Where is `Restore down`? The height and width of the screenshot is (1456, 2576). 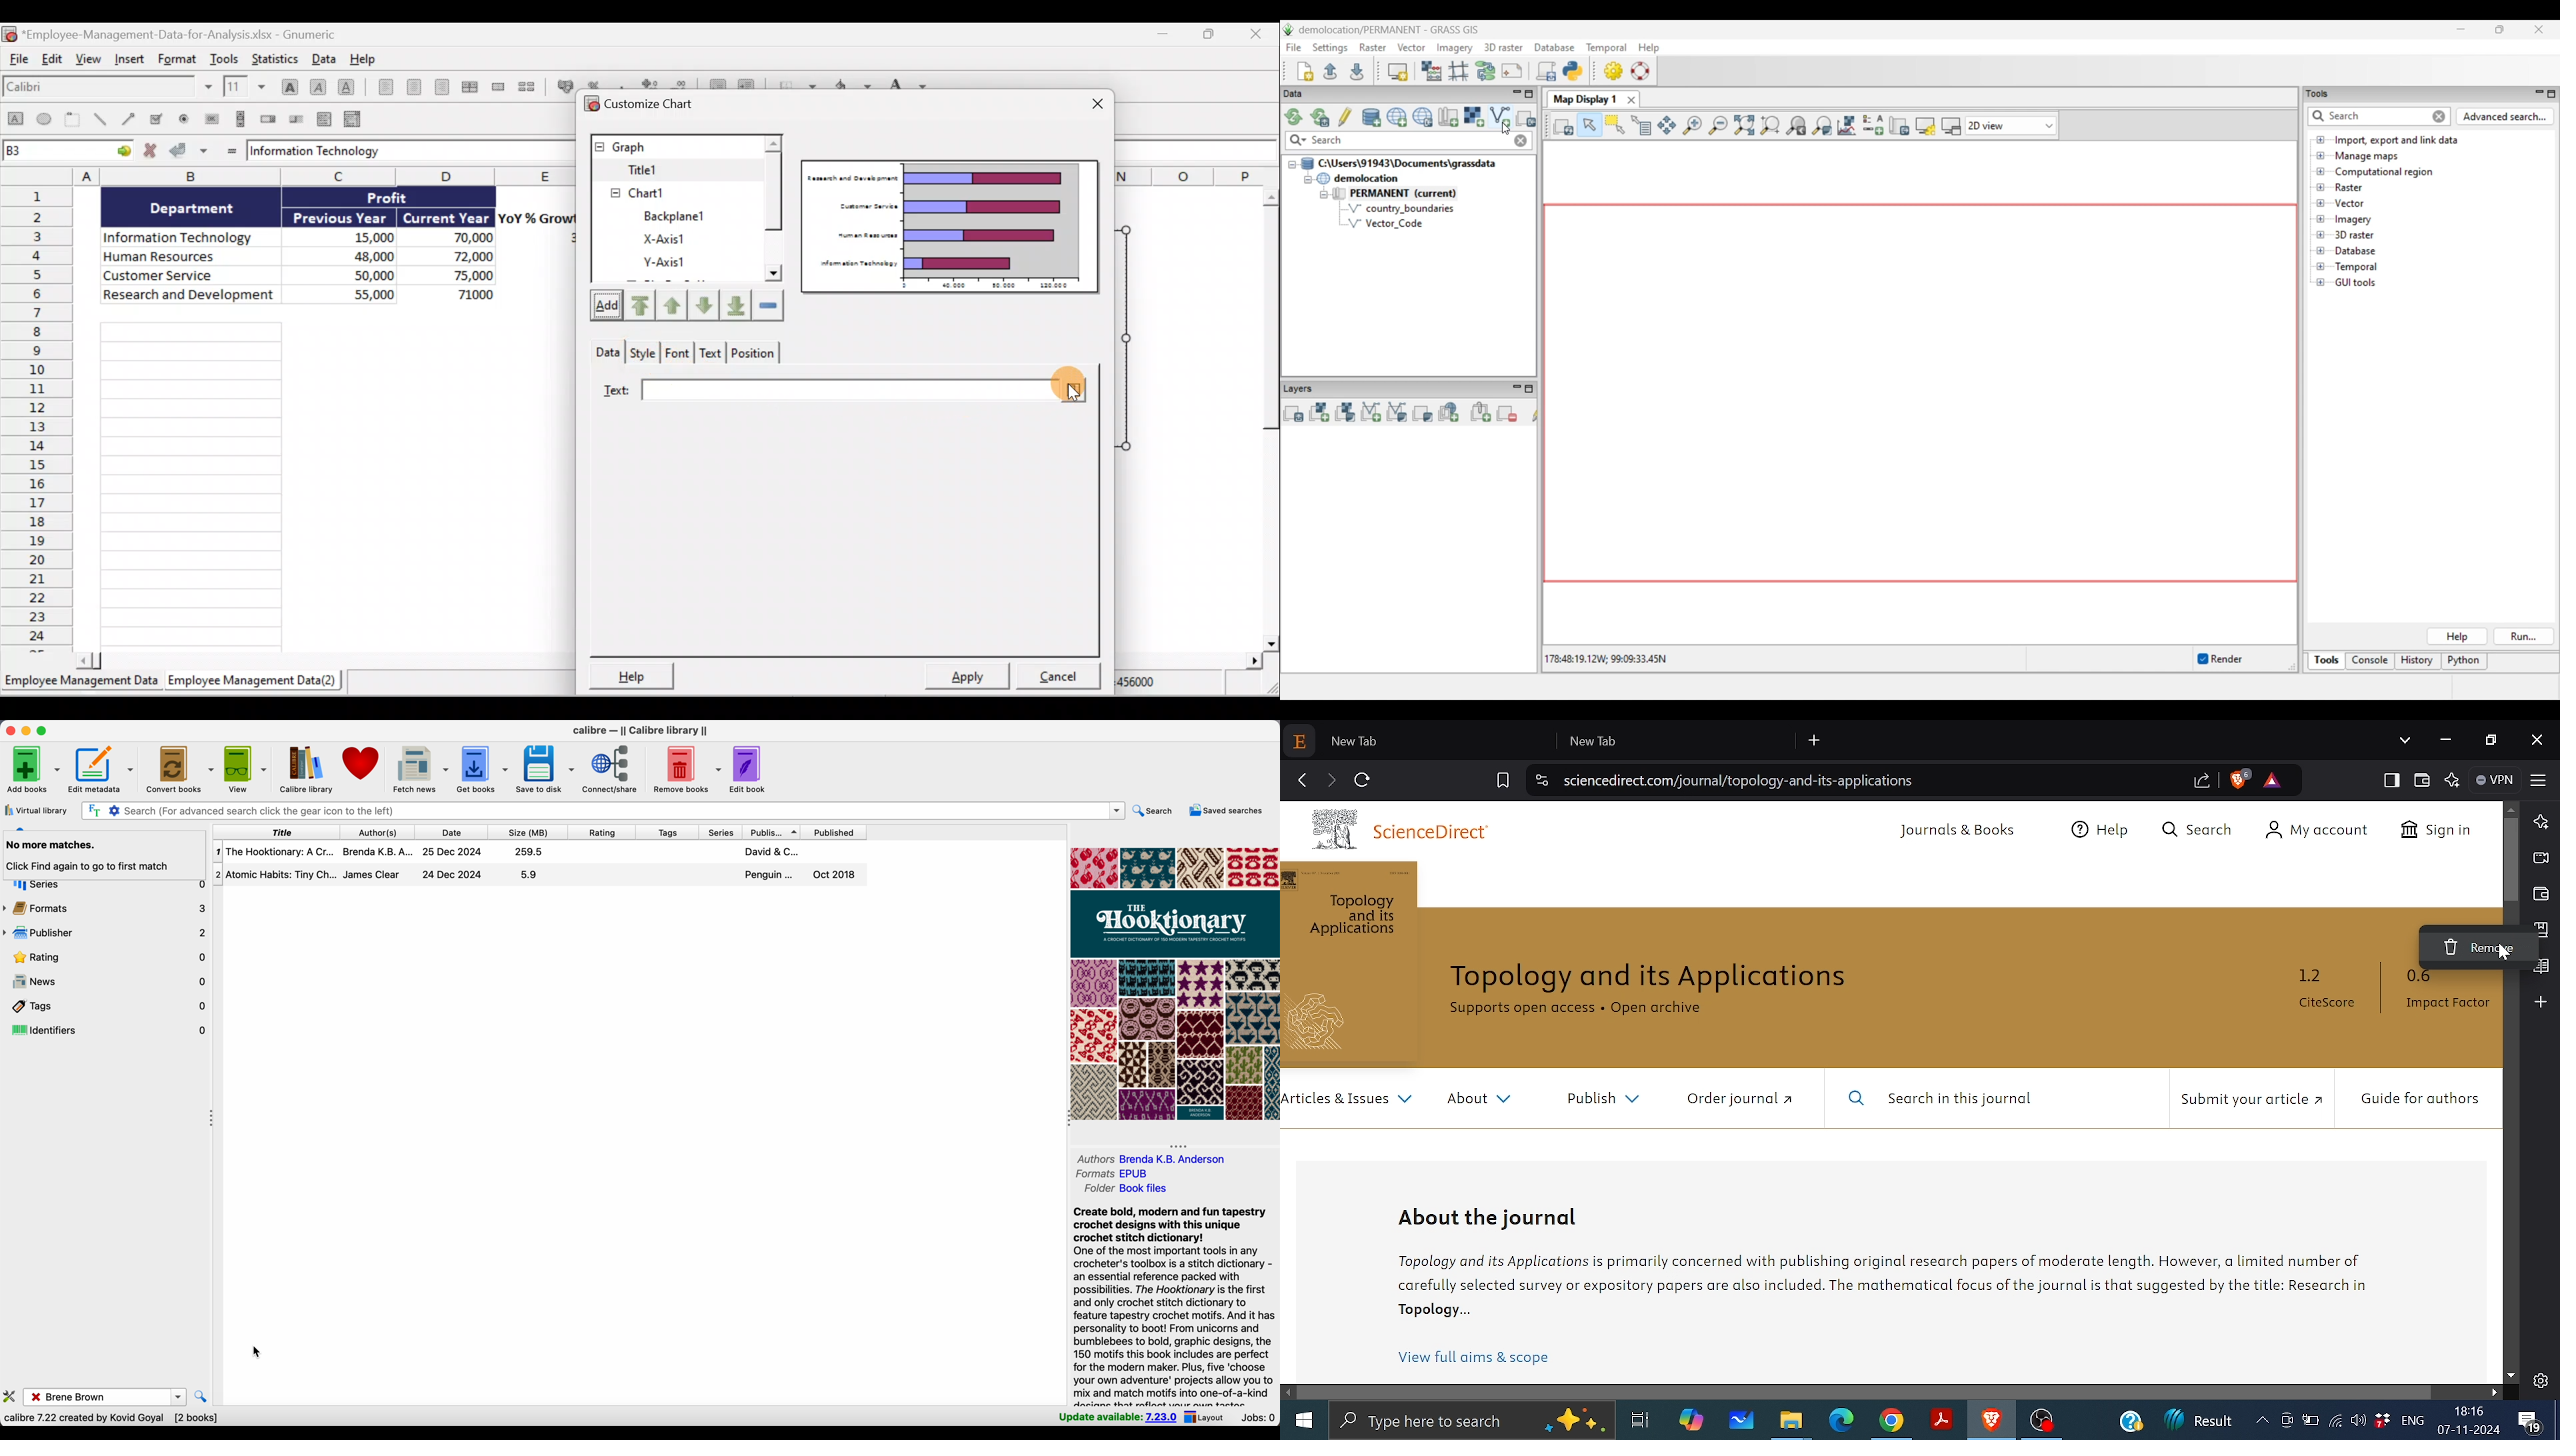 Restore down is located at coordinates (2490, 738).